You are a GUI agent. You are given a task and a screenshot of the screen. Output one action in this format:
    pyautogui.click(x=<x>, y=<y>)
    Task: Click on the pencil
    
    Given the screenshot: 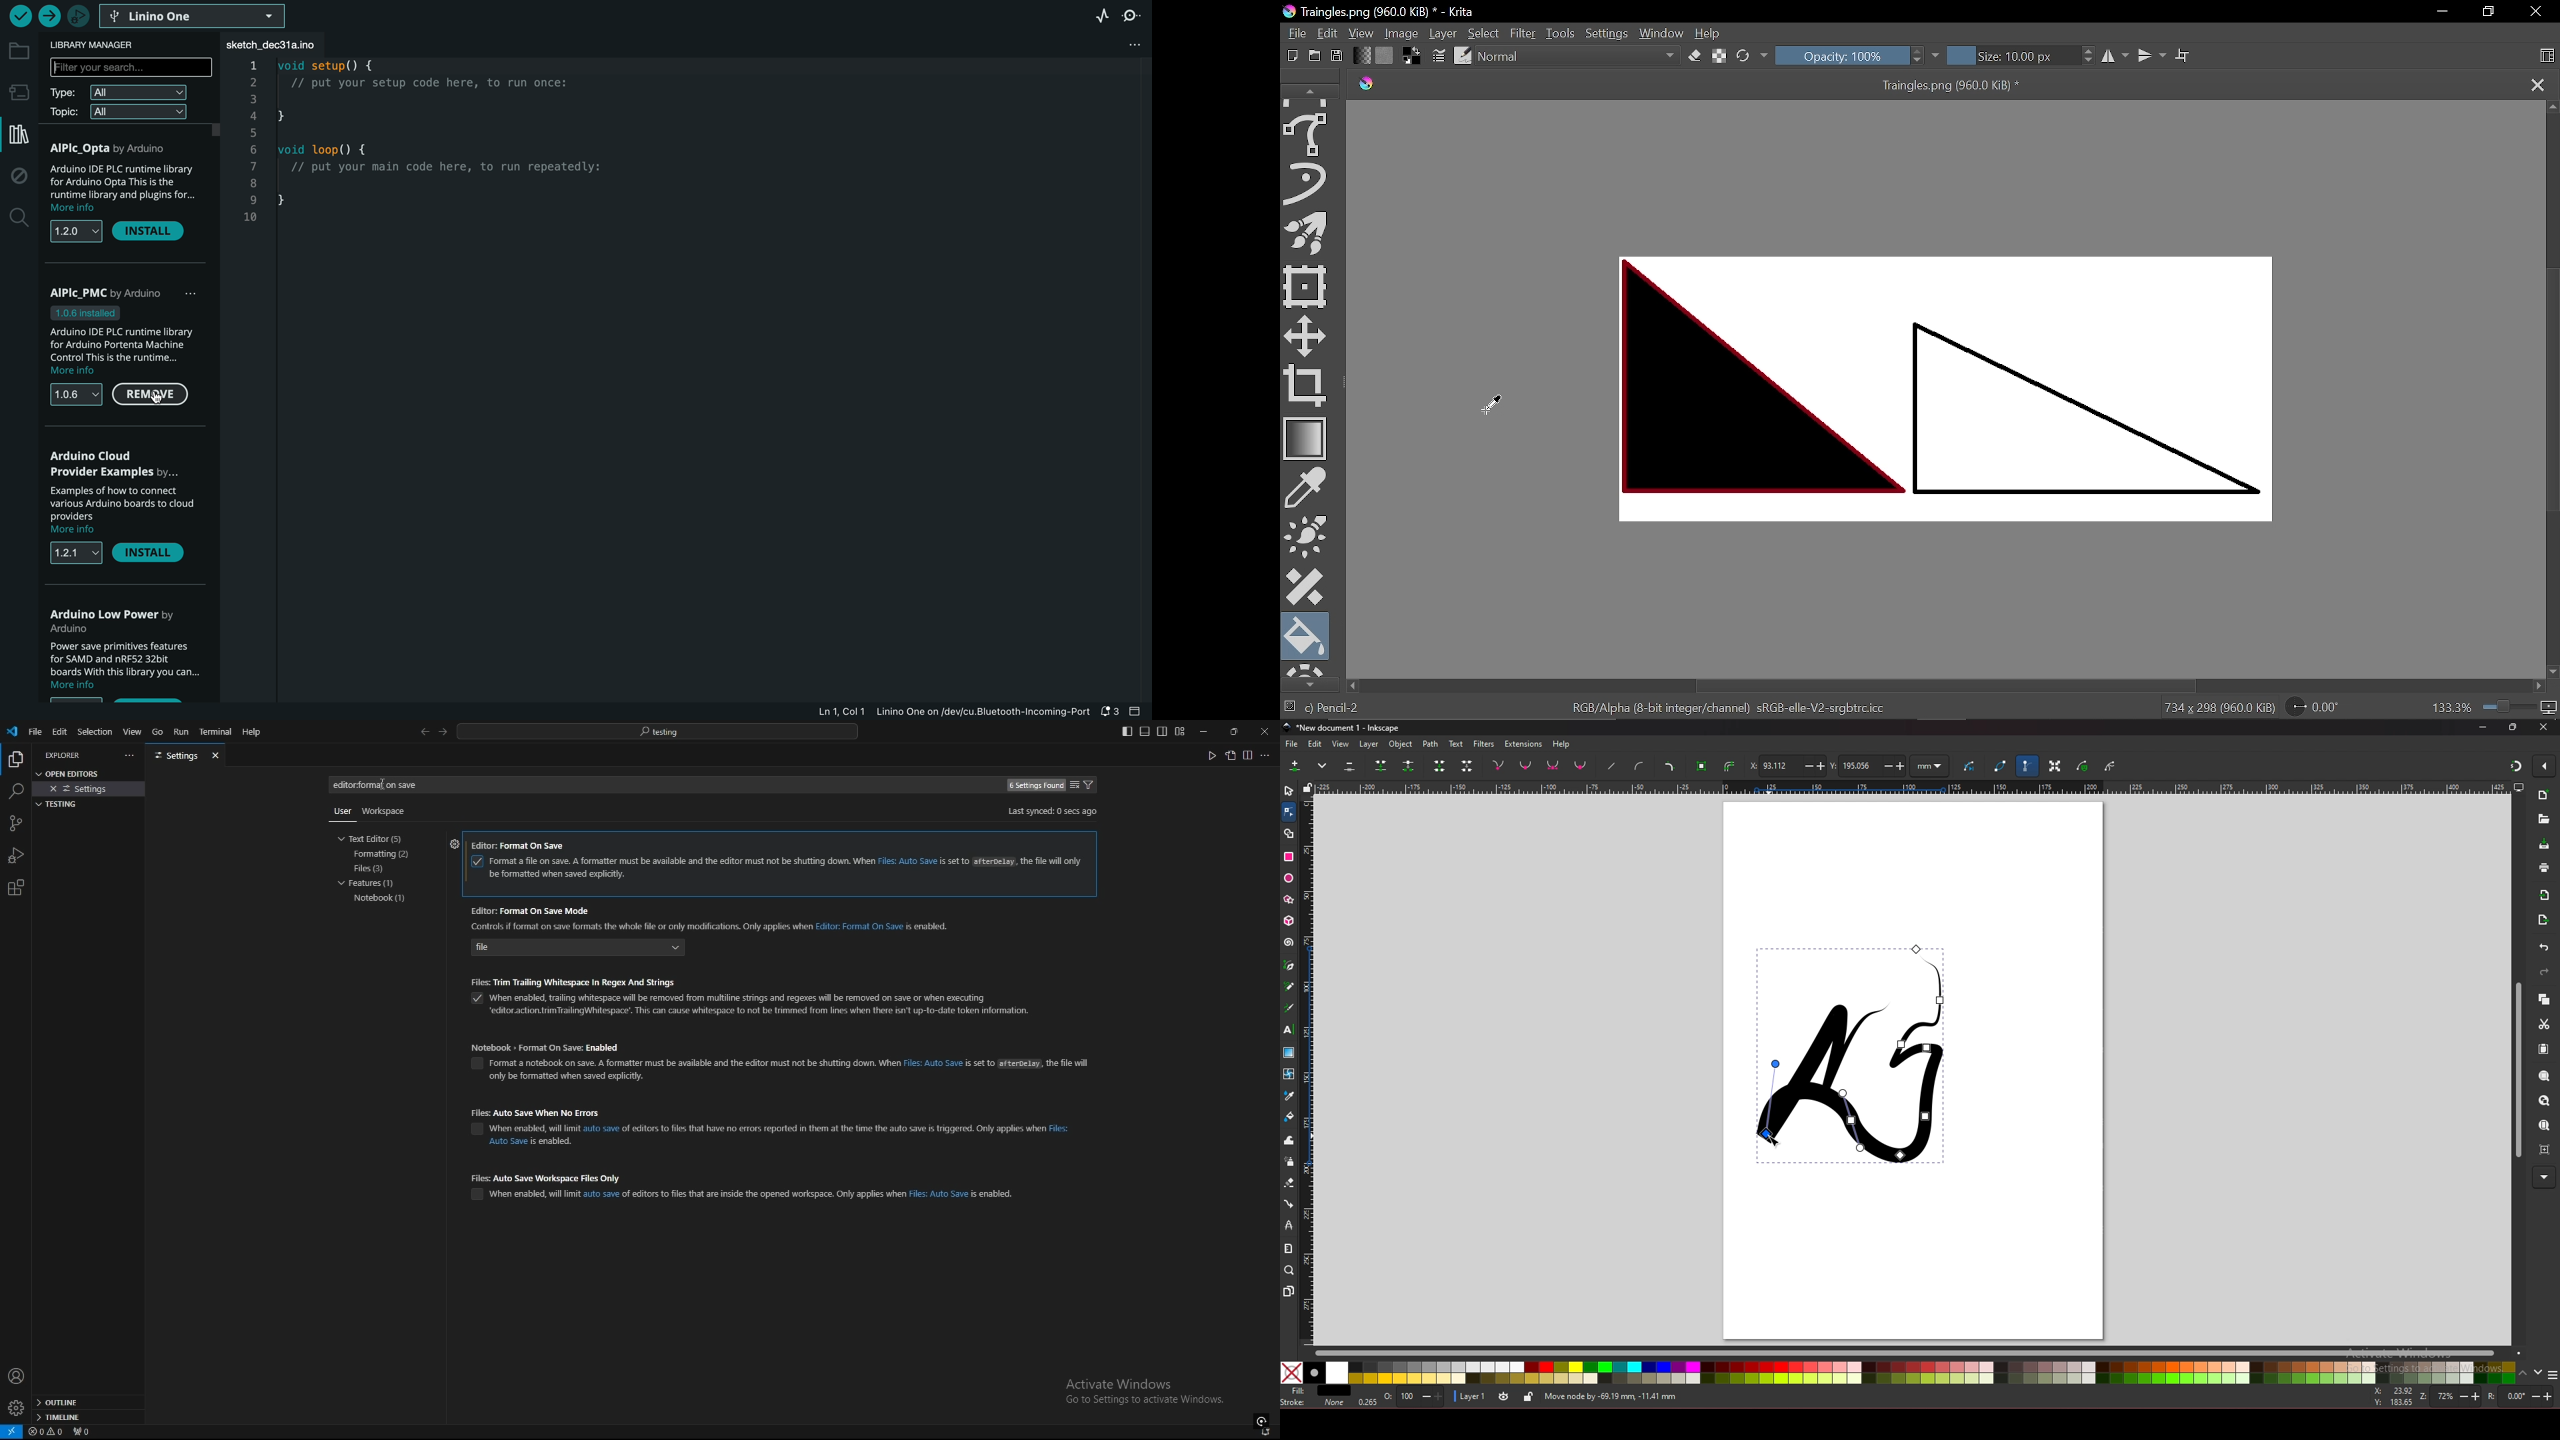 What is the action you would take?
    pyautogui.click(x=1289, y=985)
    